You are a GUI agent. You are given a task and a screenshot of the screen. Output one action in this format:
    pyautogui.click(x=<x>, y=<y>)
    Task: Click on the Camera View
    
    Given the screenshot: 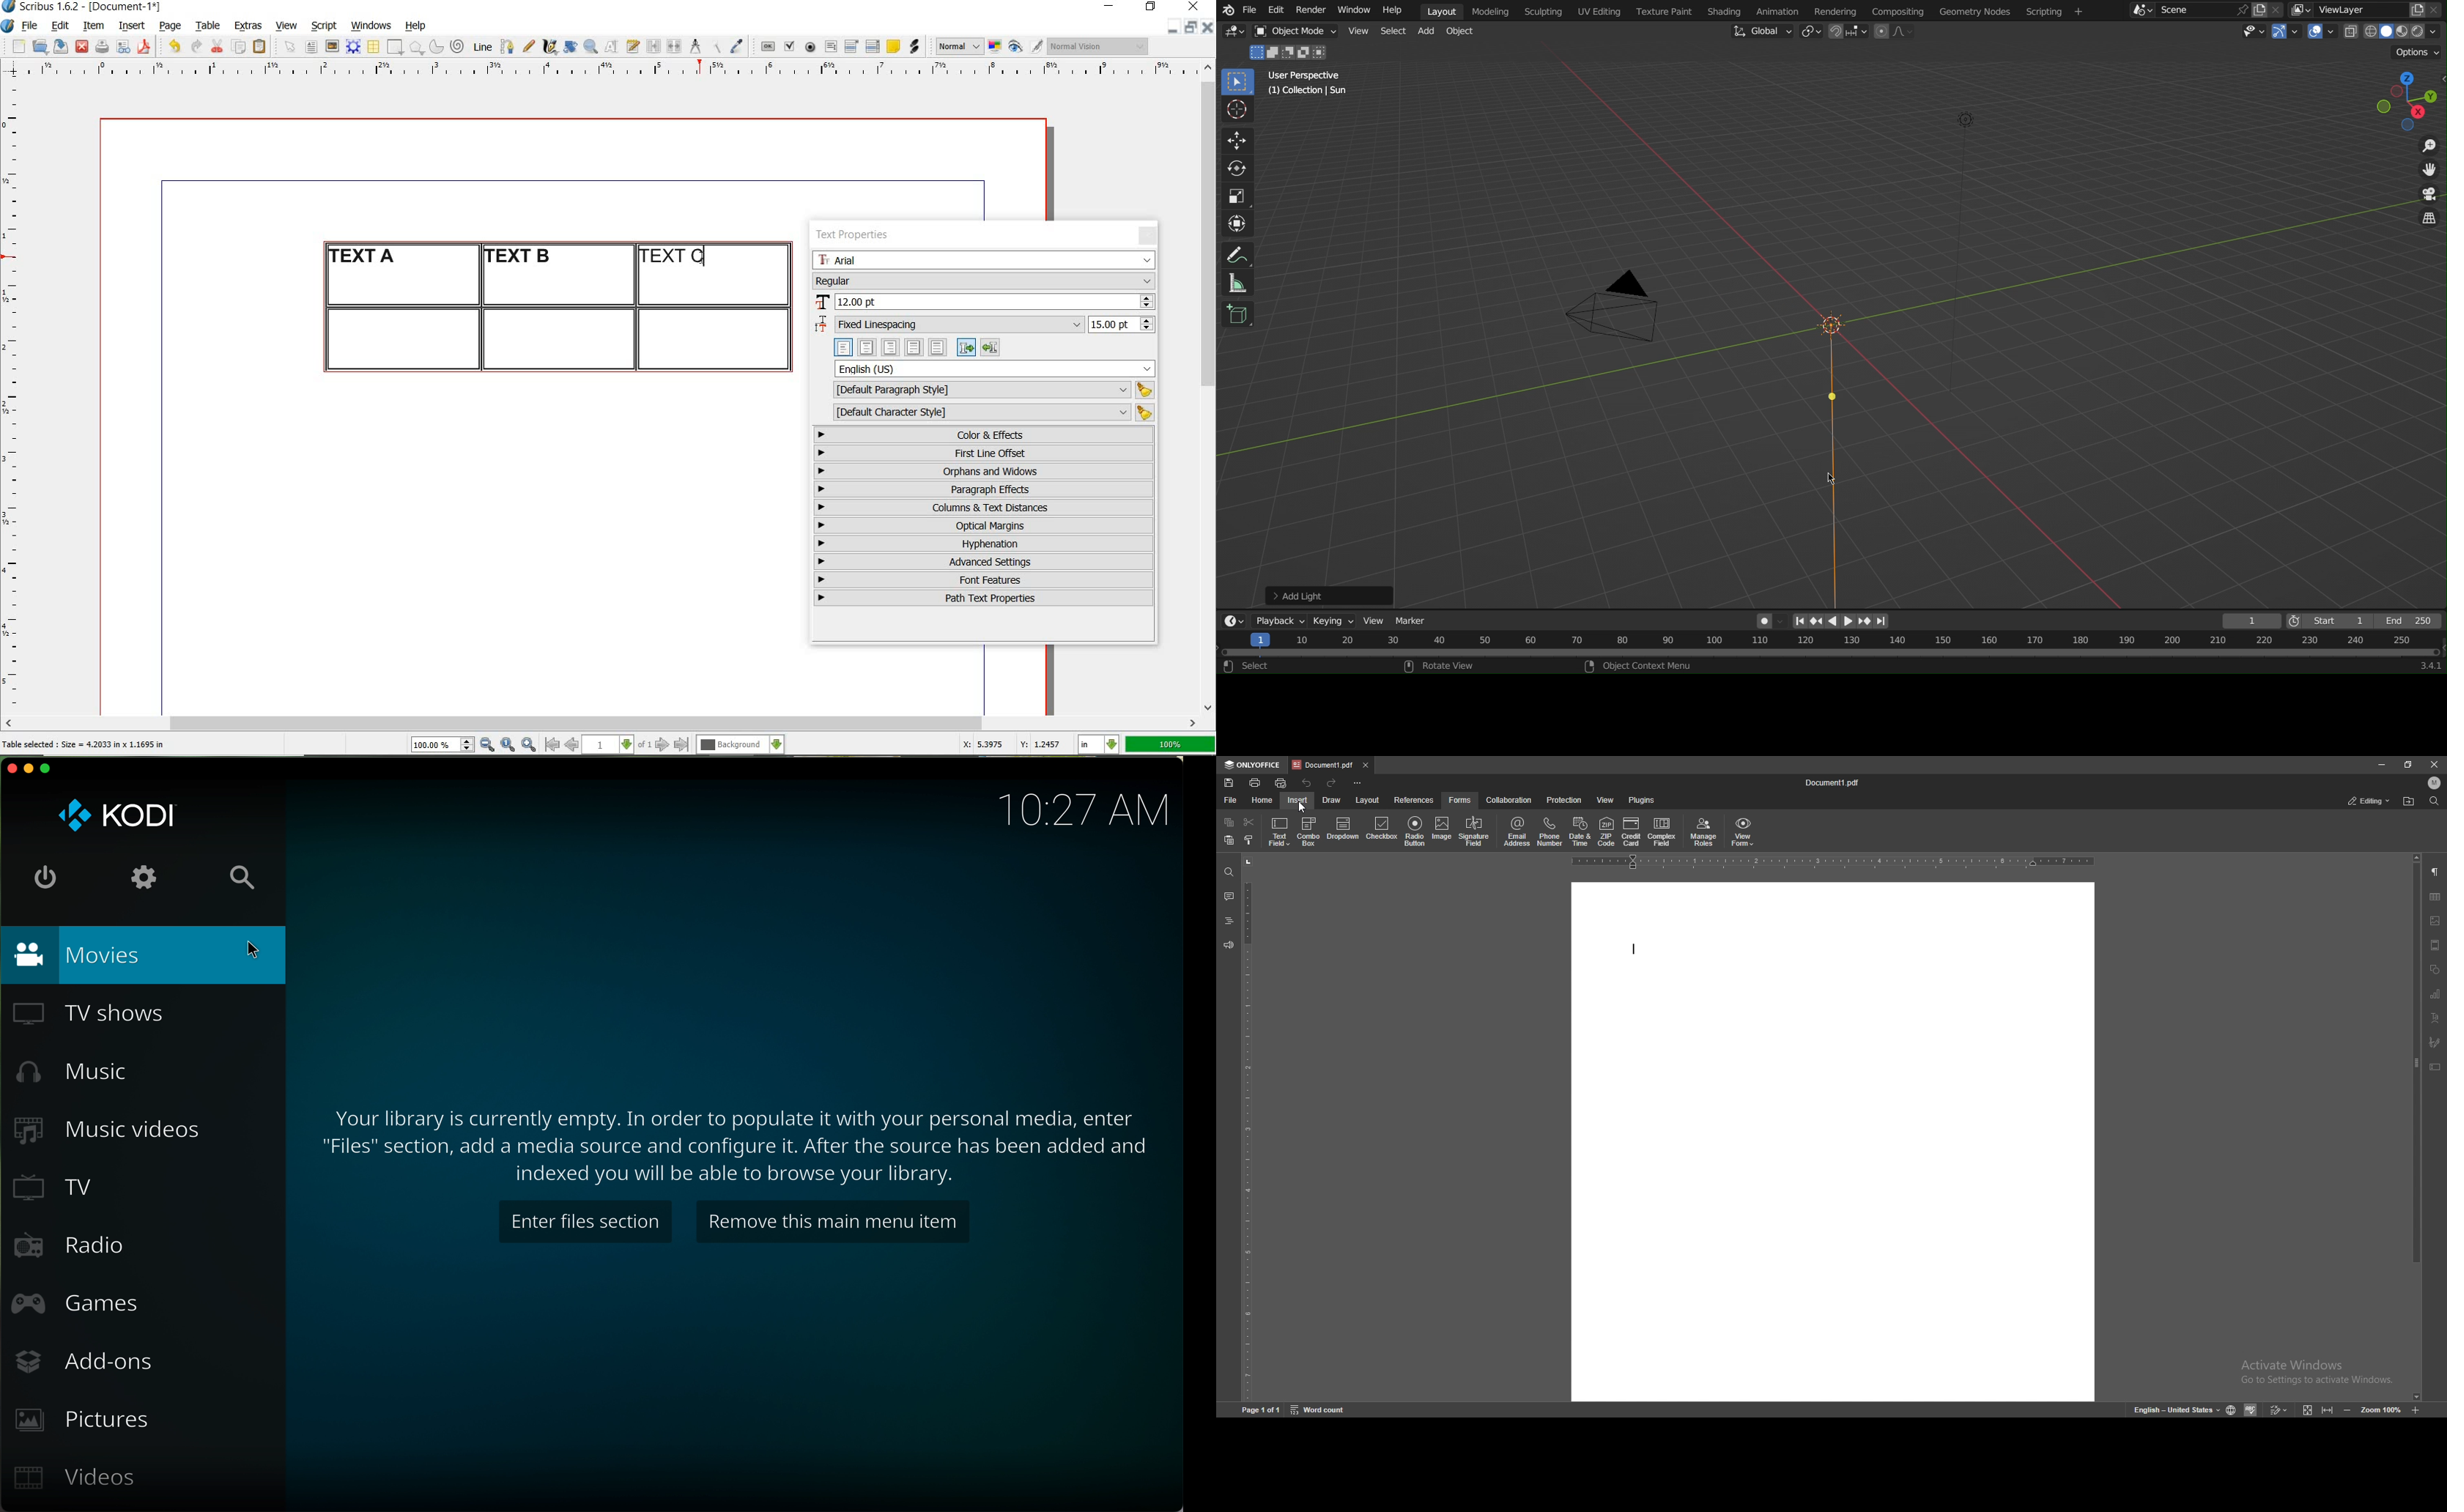 What is the action you would take?
    pyautogui.click(x=2426, y=195)
    